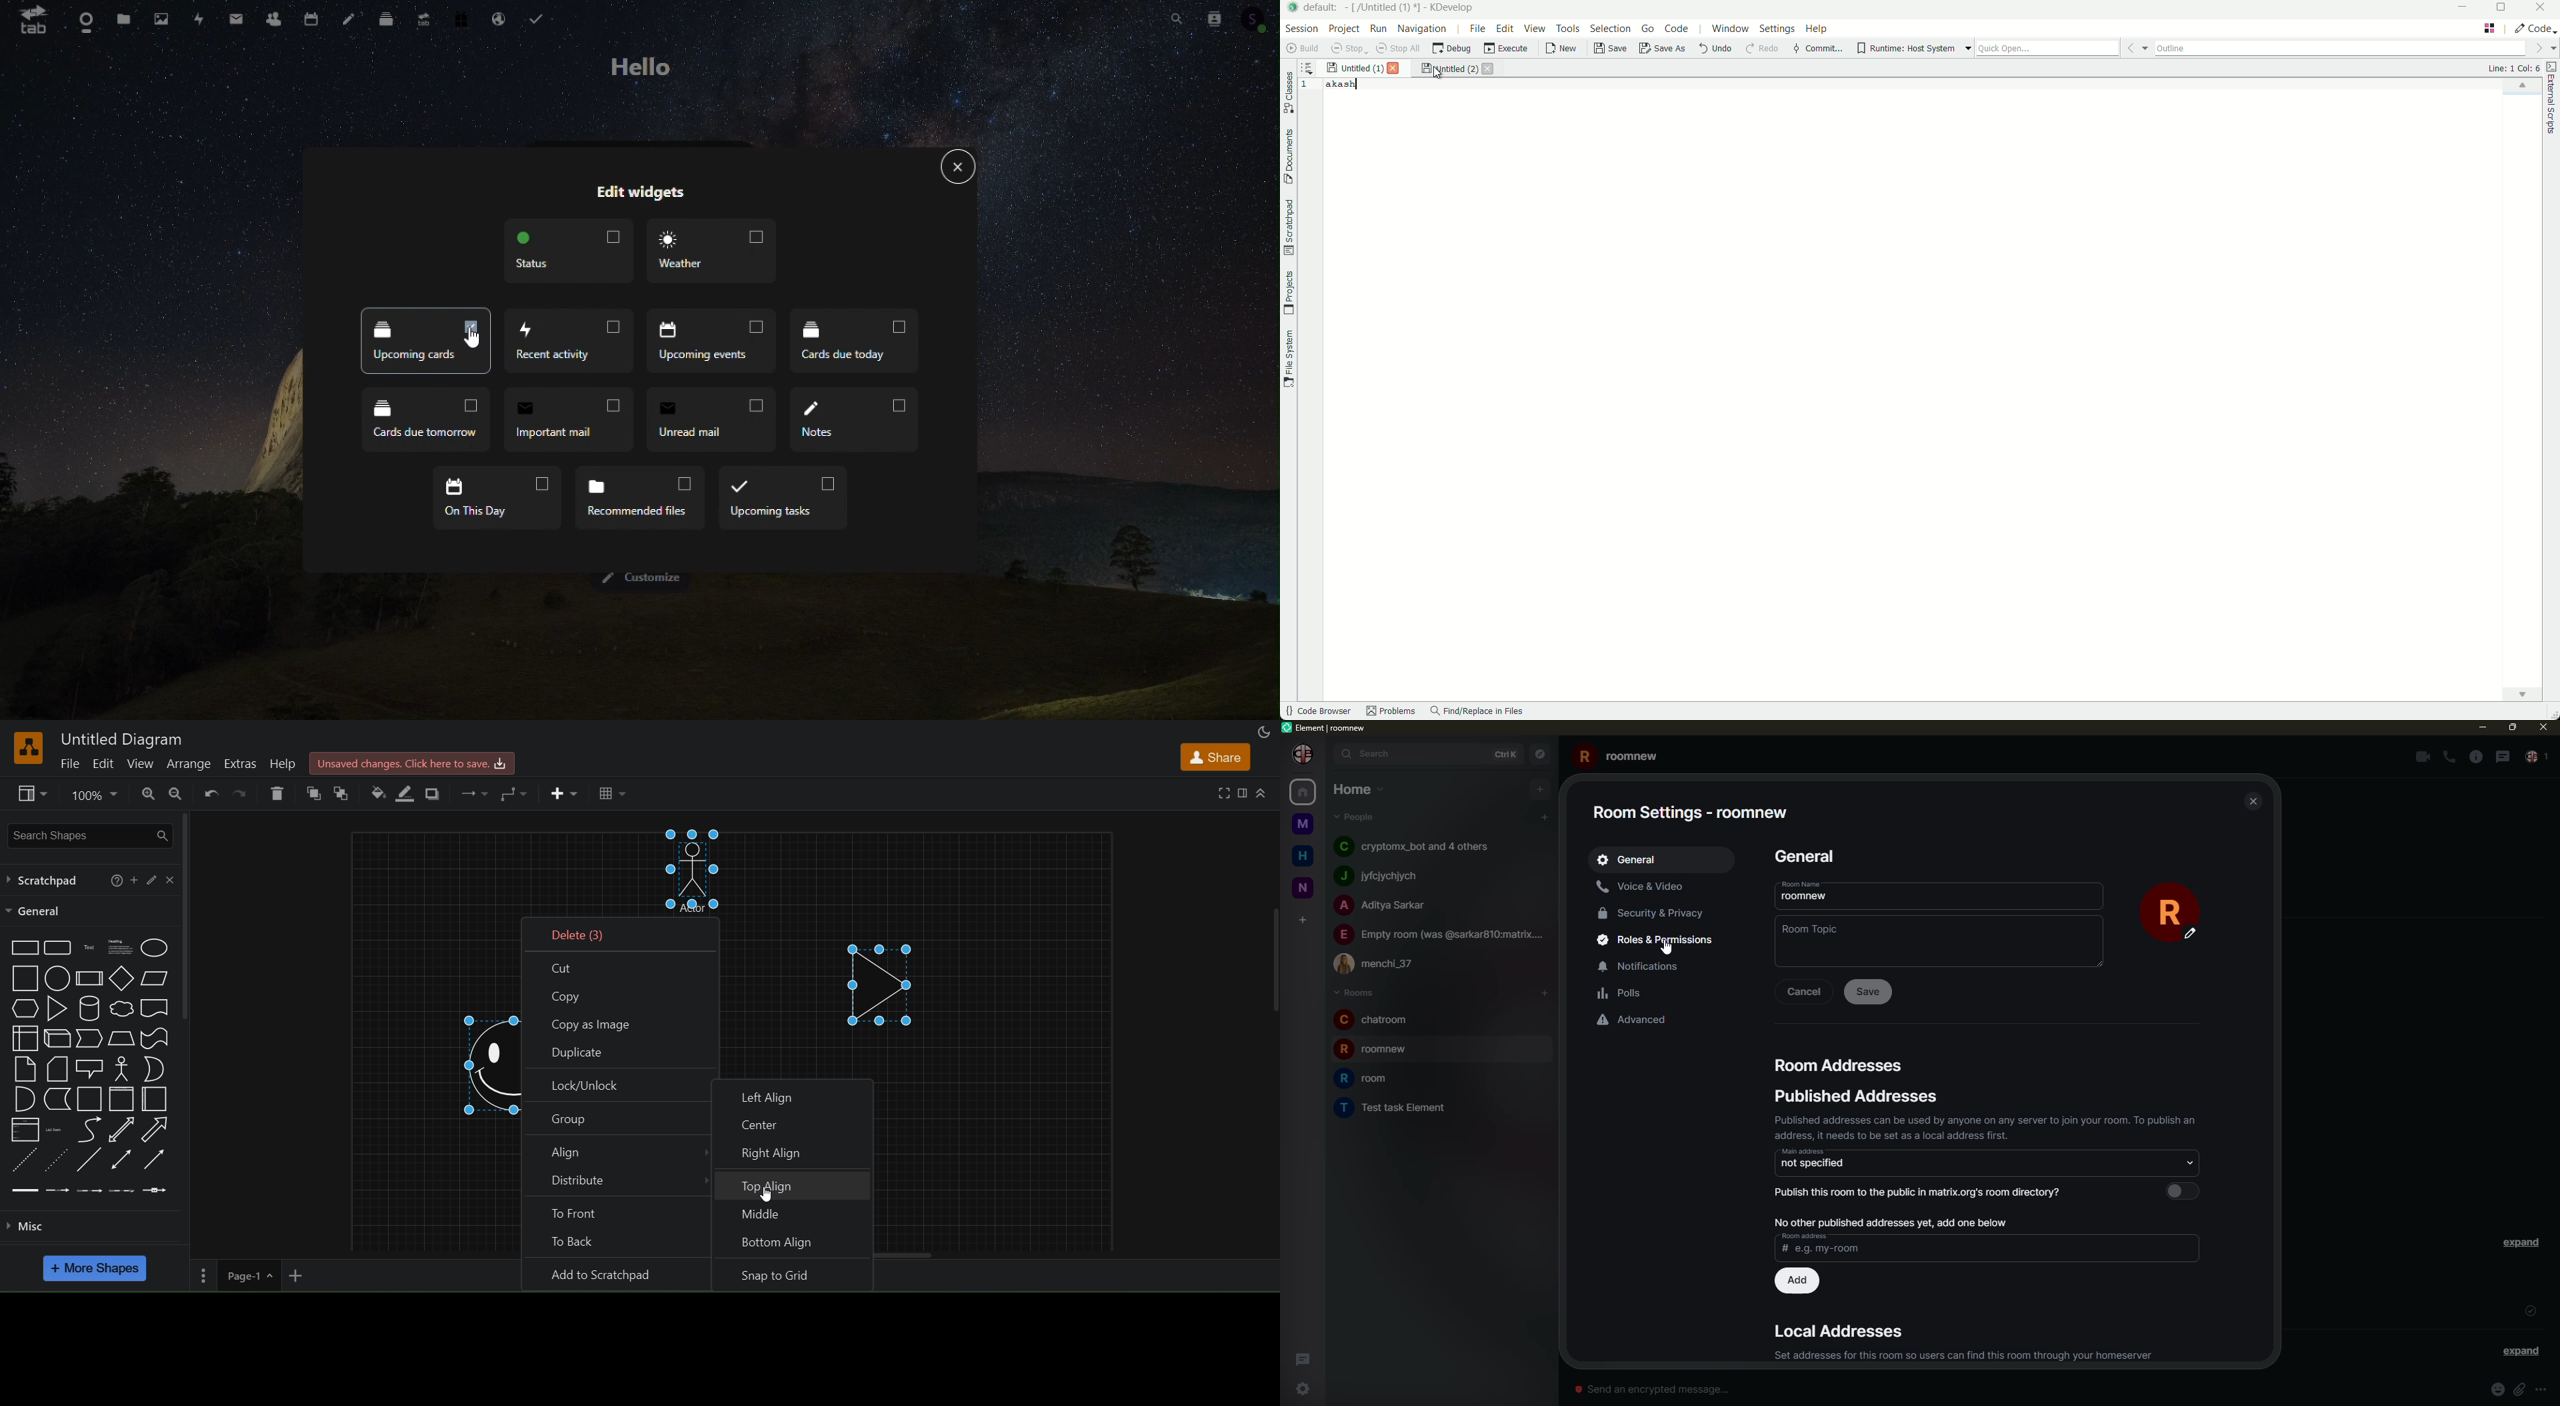 The height and width of the screenshot is (1428, 2576). I want to click on to front, so click(620, 1213).